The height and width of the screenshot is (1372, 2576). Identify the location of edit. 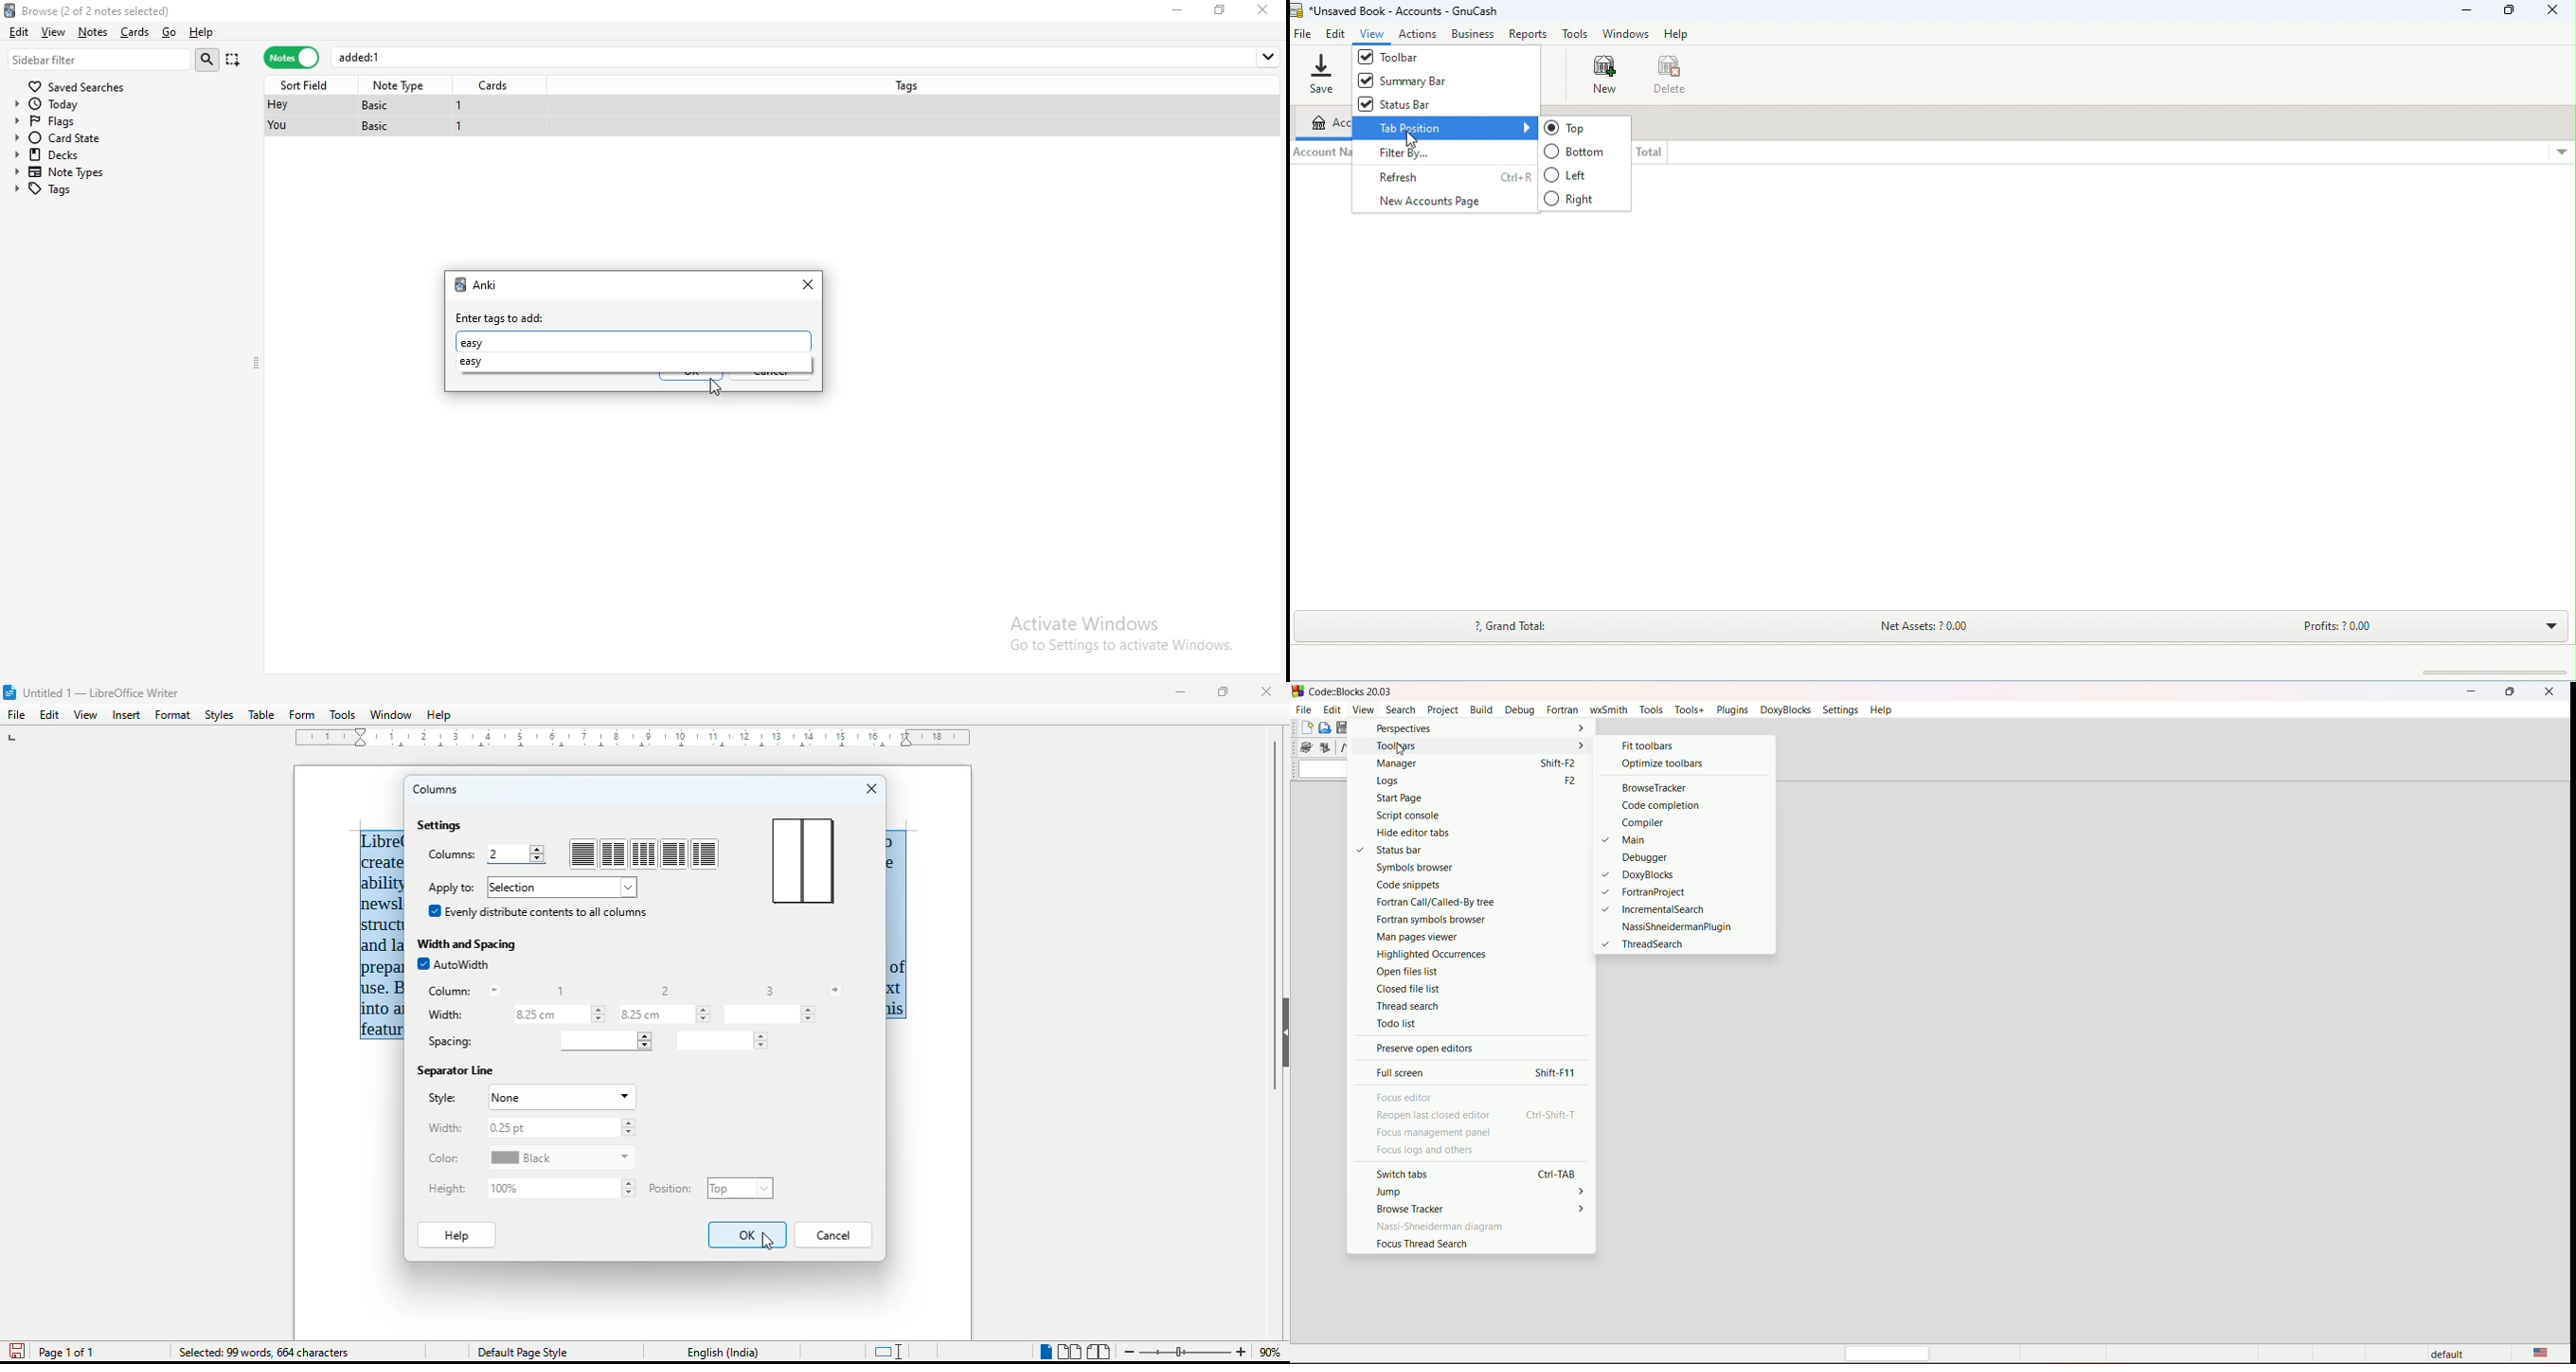
(18, 30).